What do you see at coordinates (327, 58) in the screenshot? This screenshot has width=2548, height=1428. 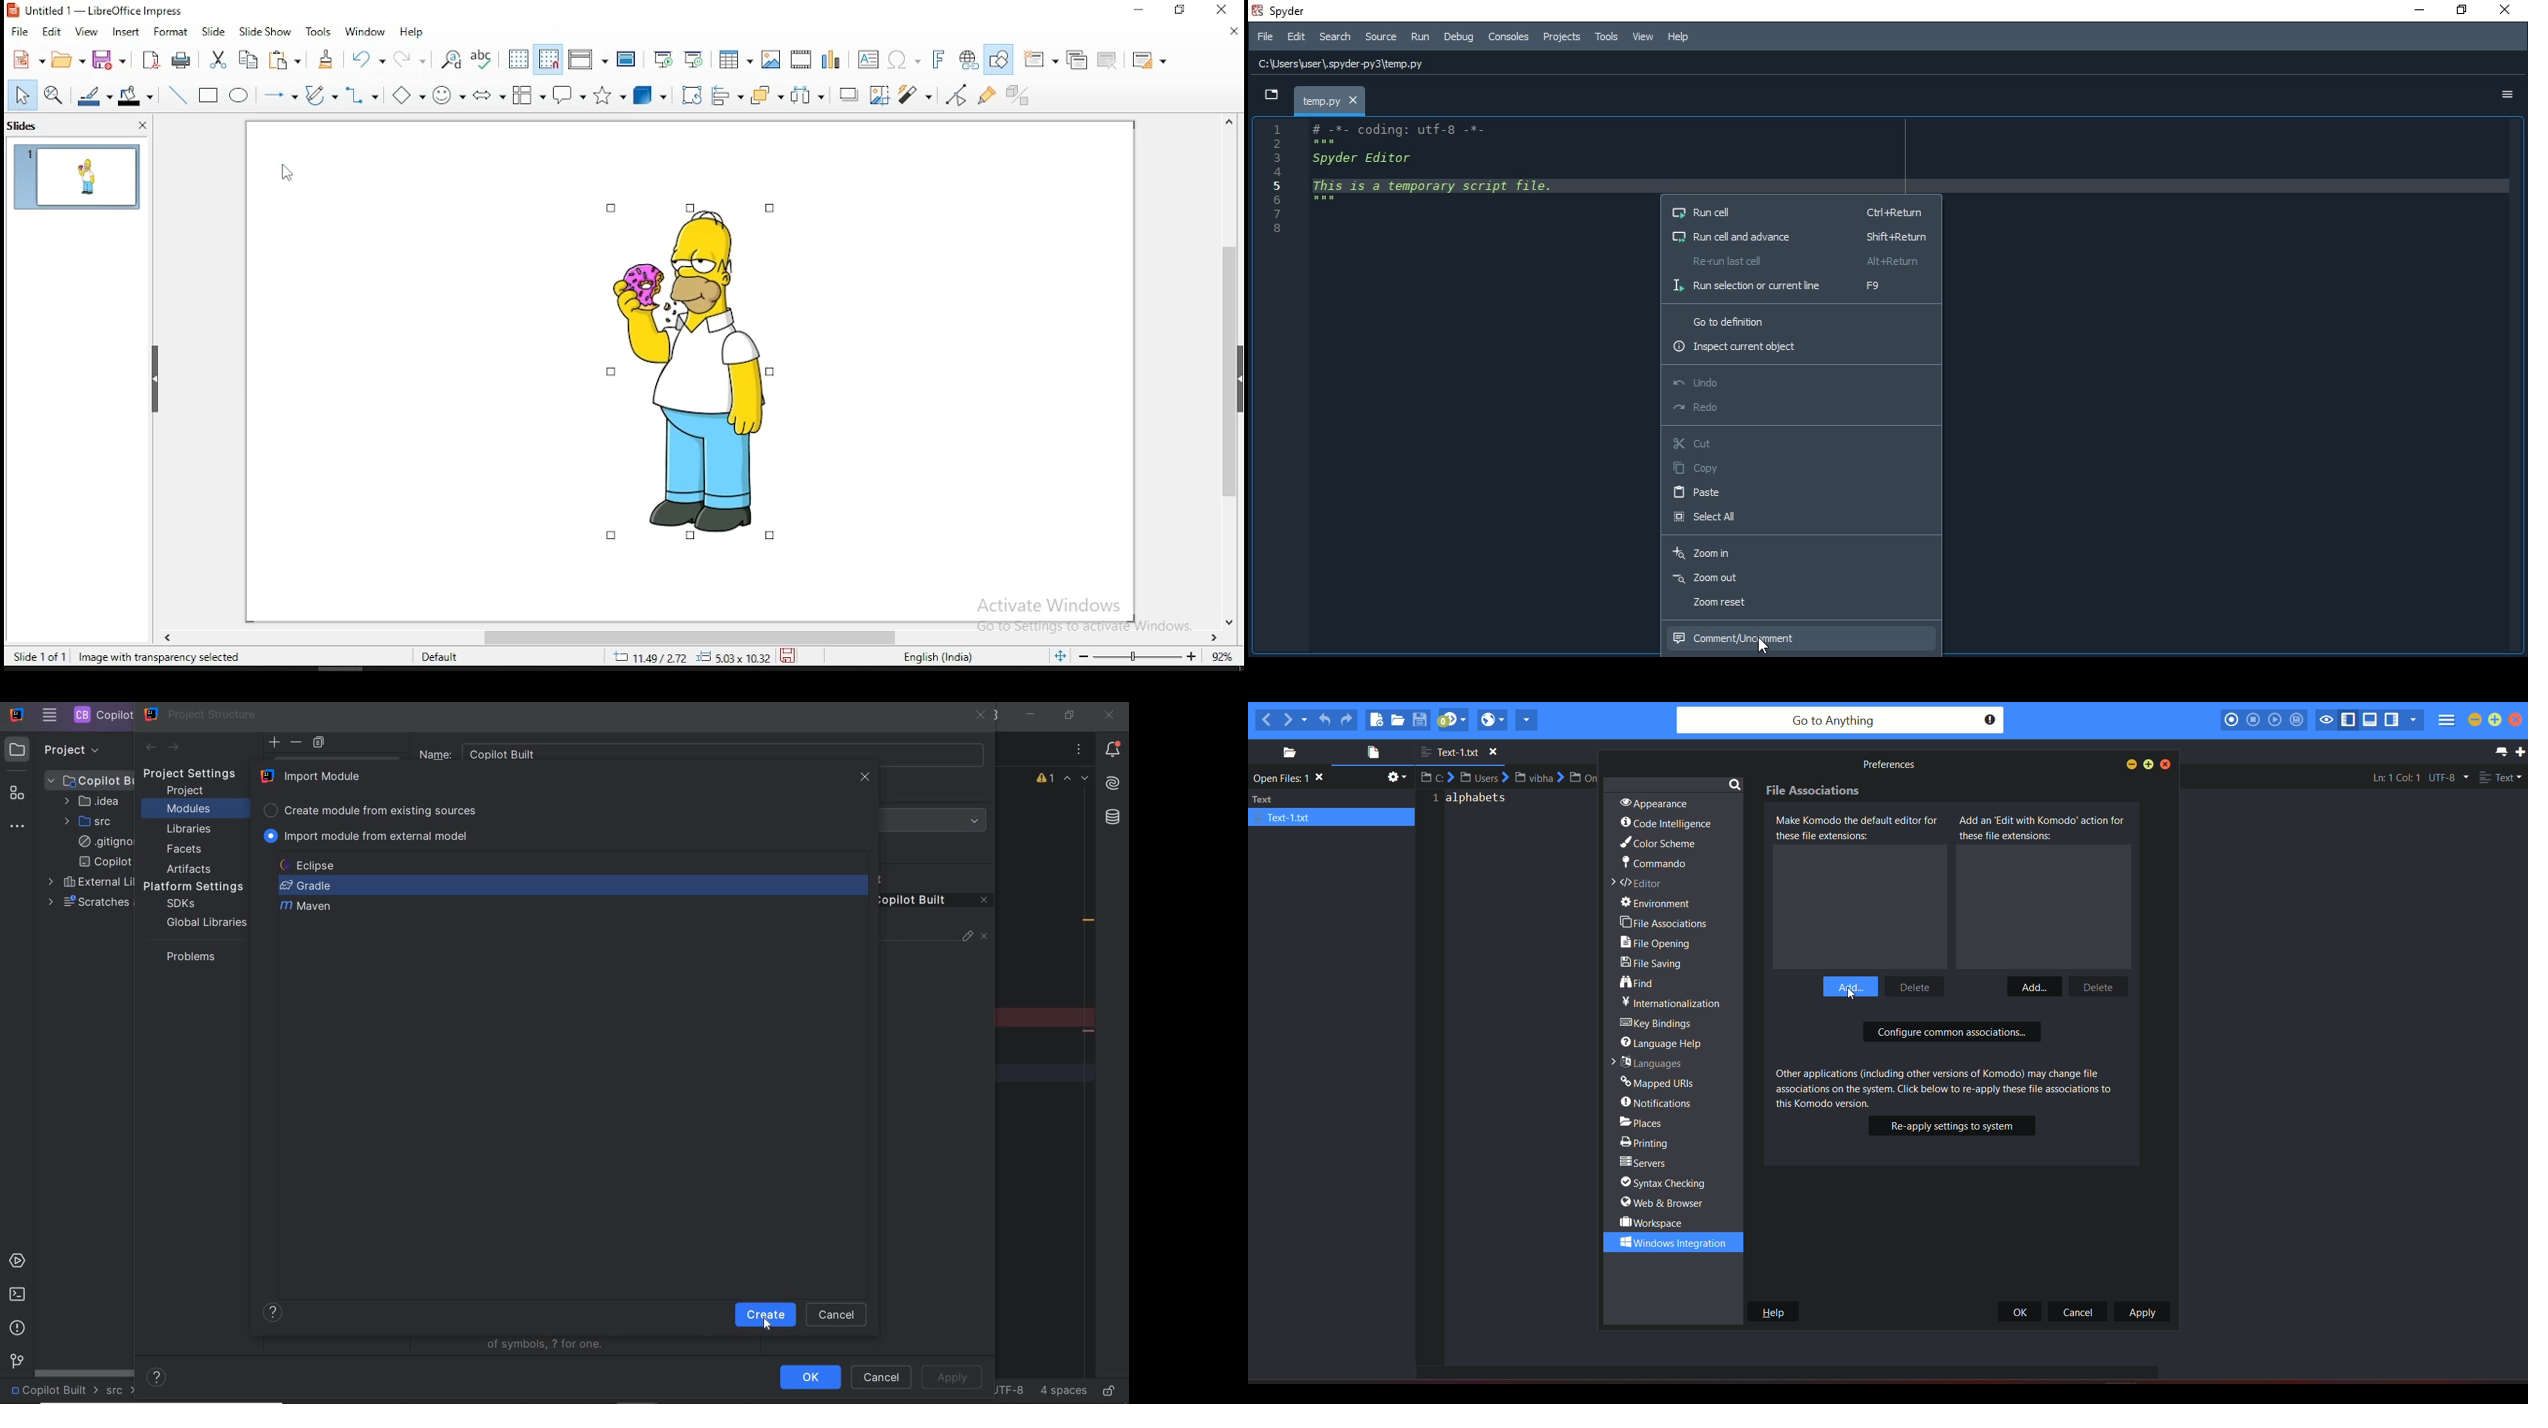 I see `clone formatting` at bounding box center [327, 58].